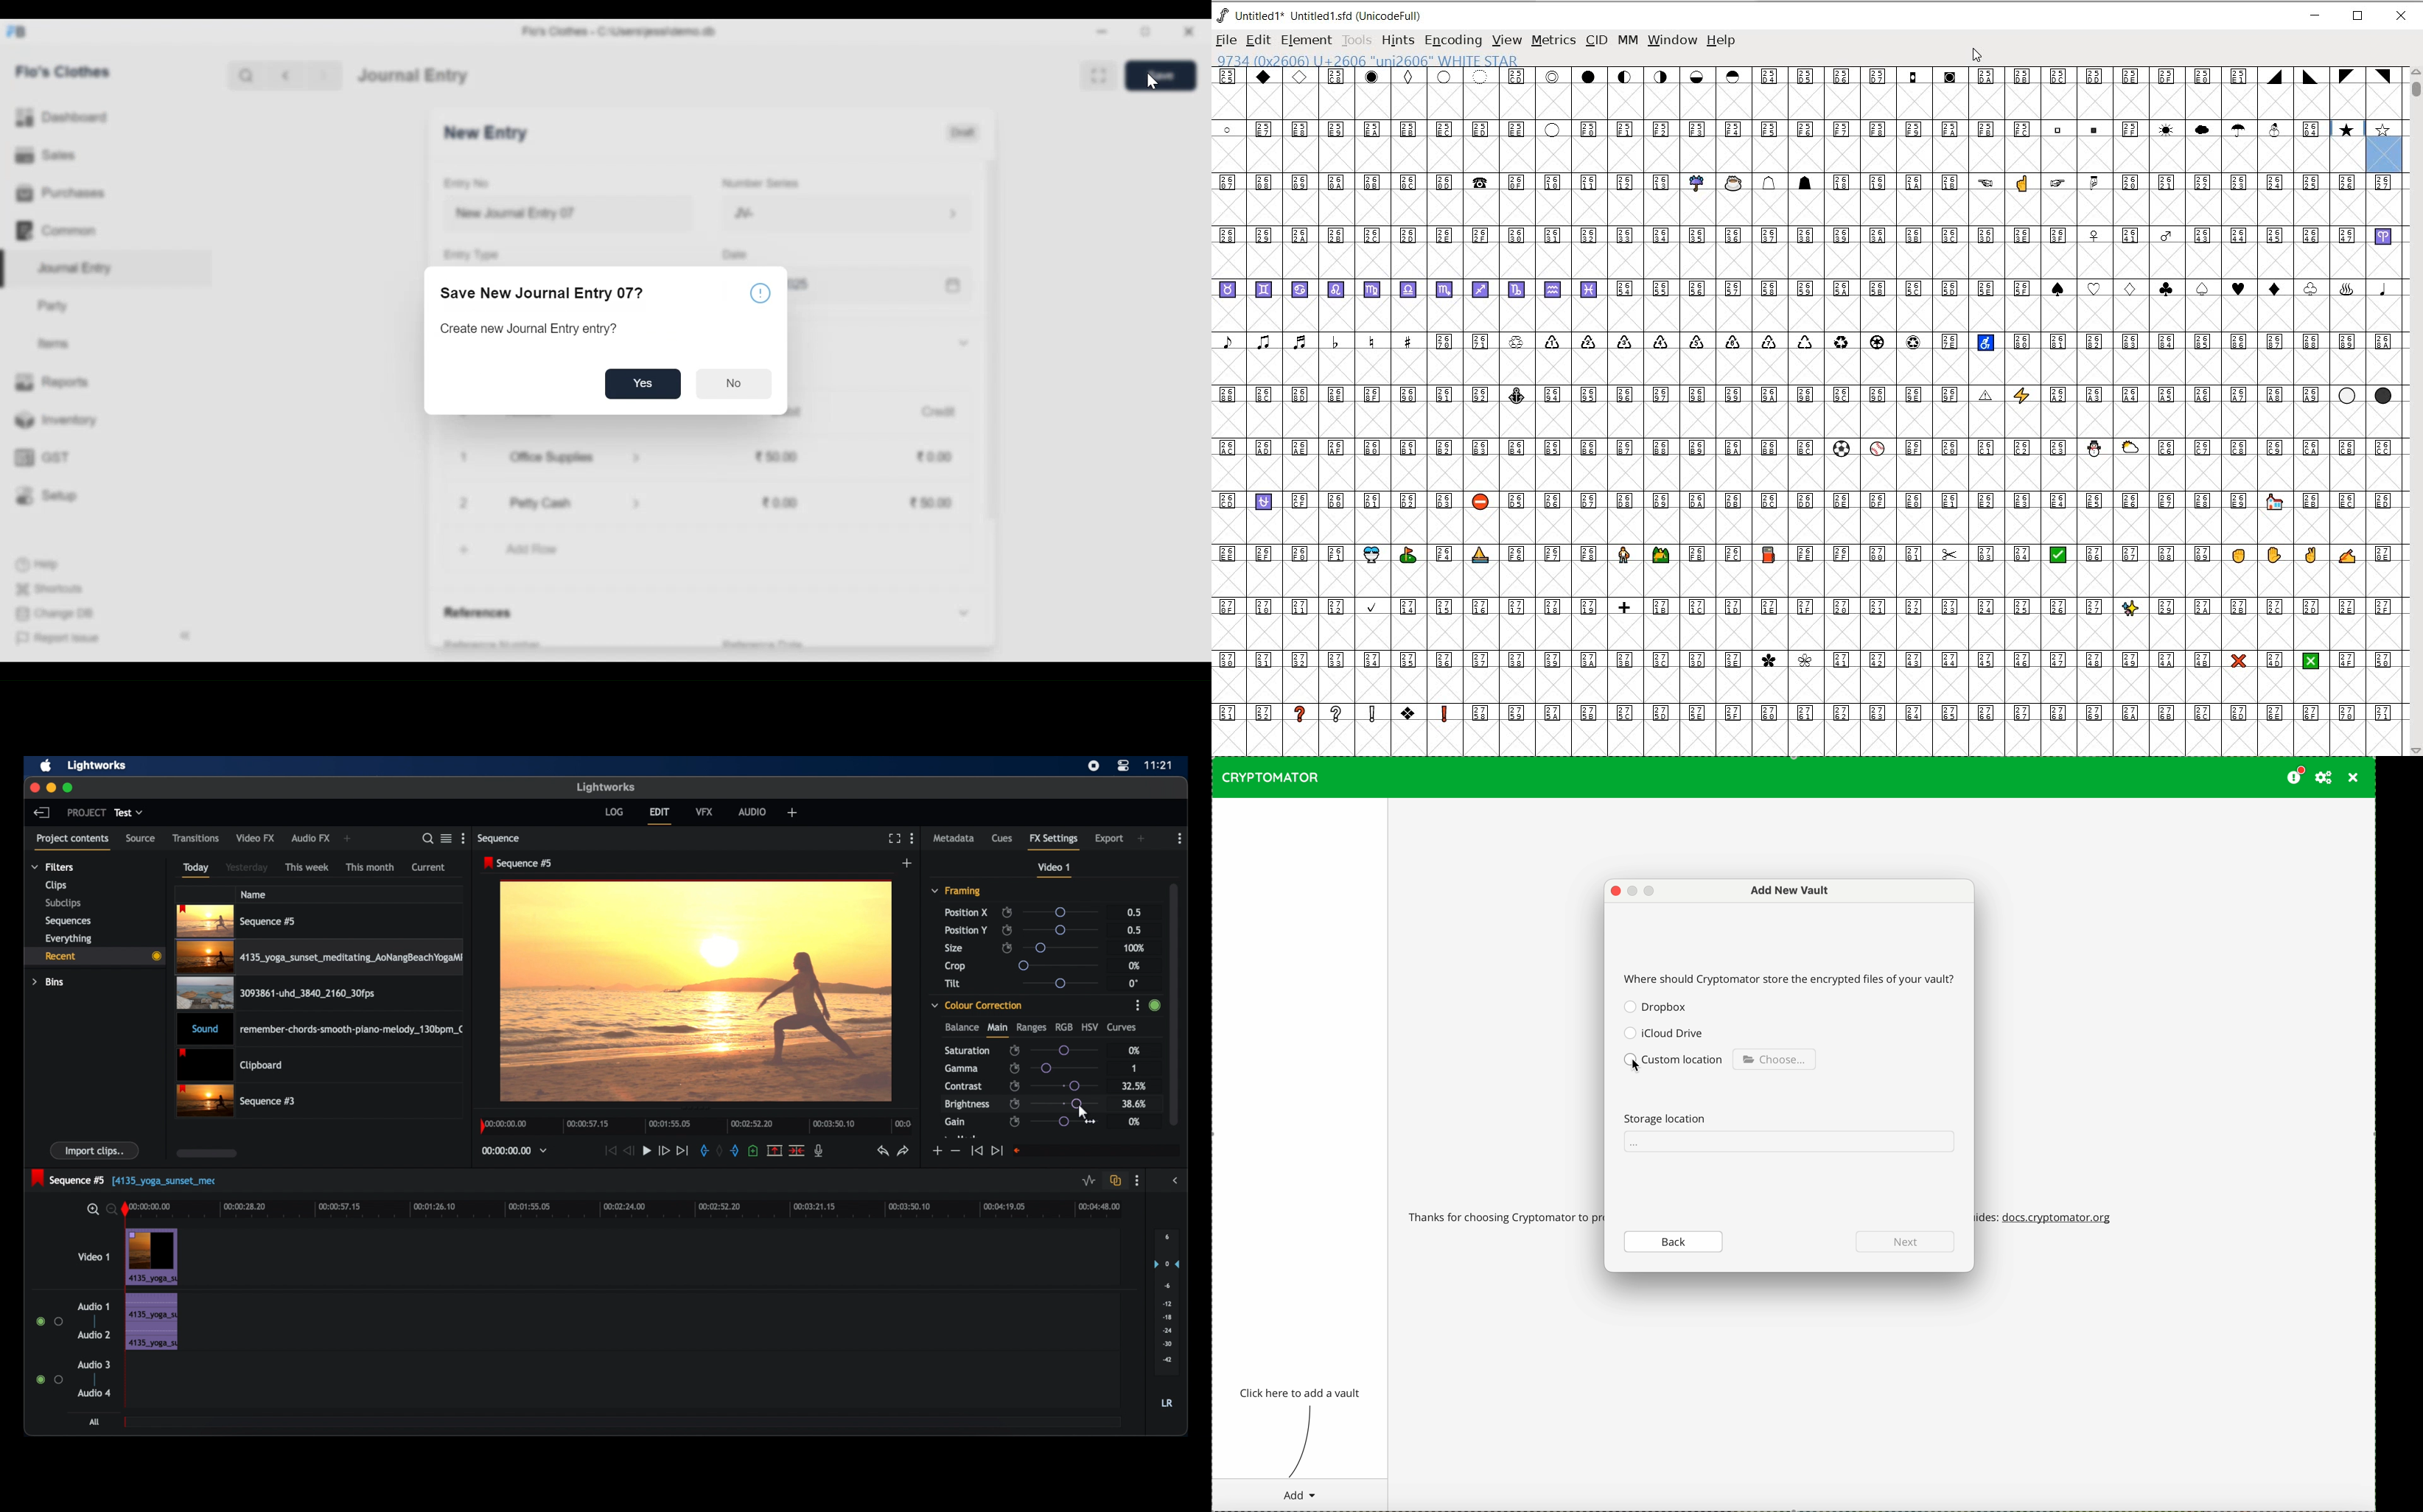 This screenshot has width=2436, height=1512. Describe the element at coordinates (1136, 930) in the screenshot. I see `0.5` at that location.